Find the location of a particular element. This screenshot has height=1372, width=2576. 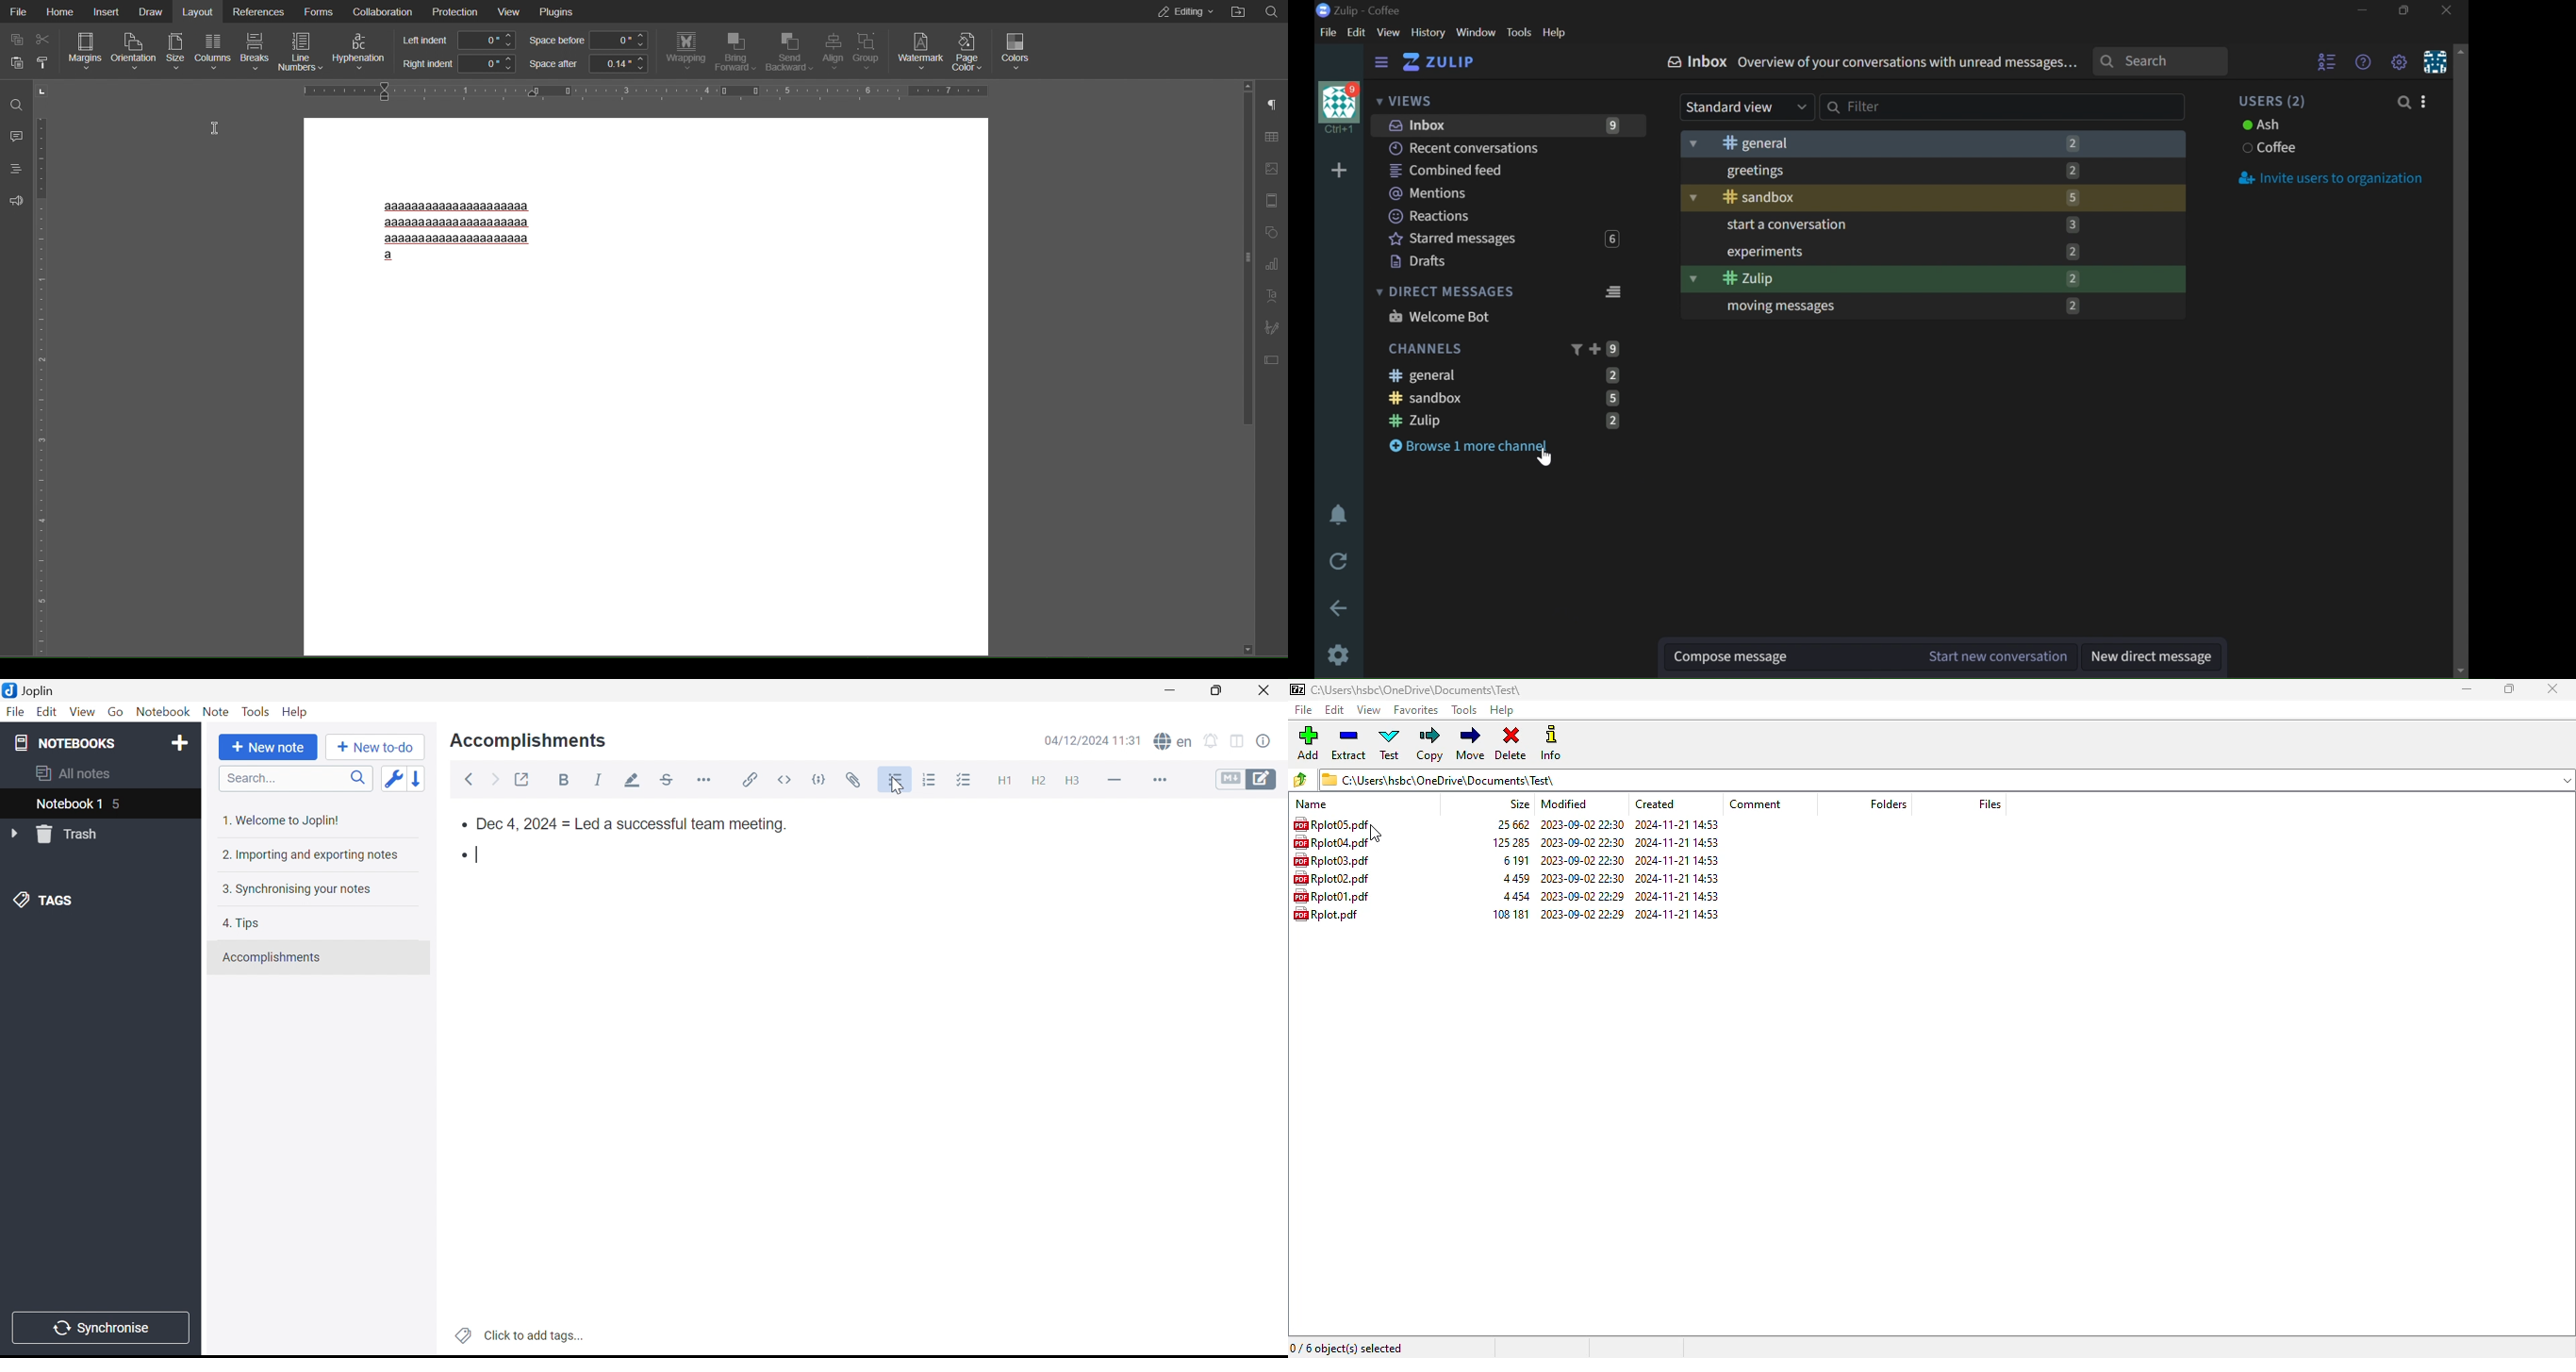

TAGS is located at coordinates (39, 899).